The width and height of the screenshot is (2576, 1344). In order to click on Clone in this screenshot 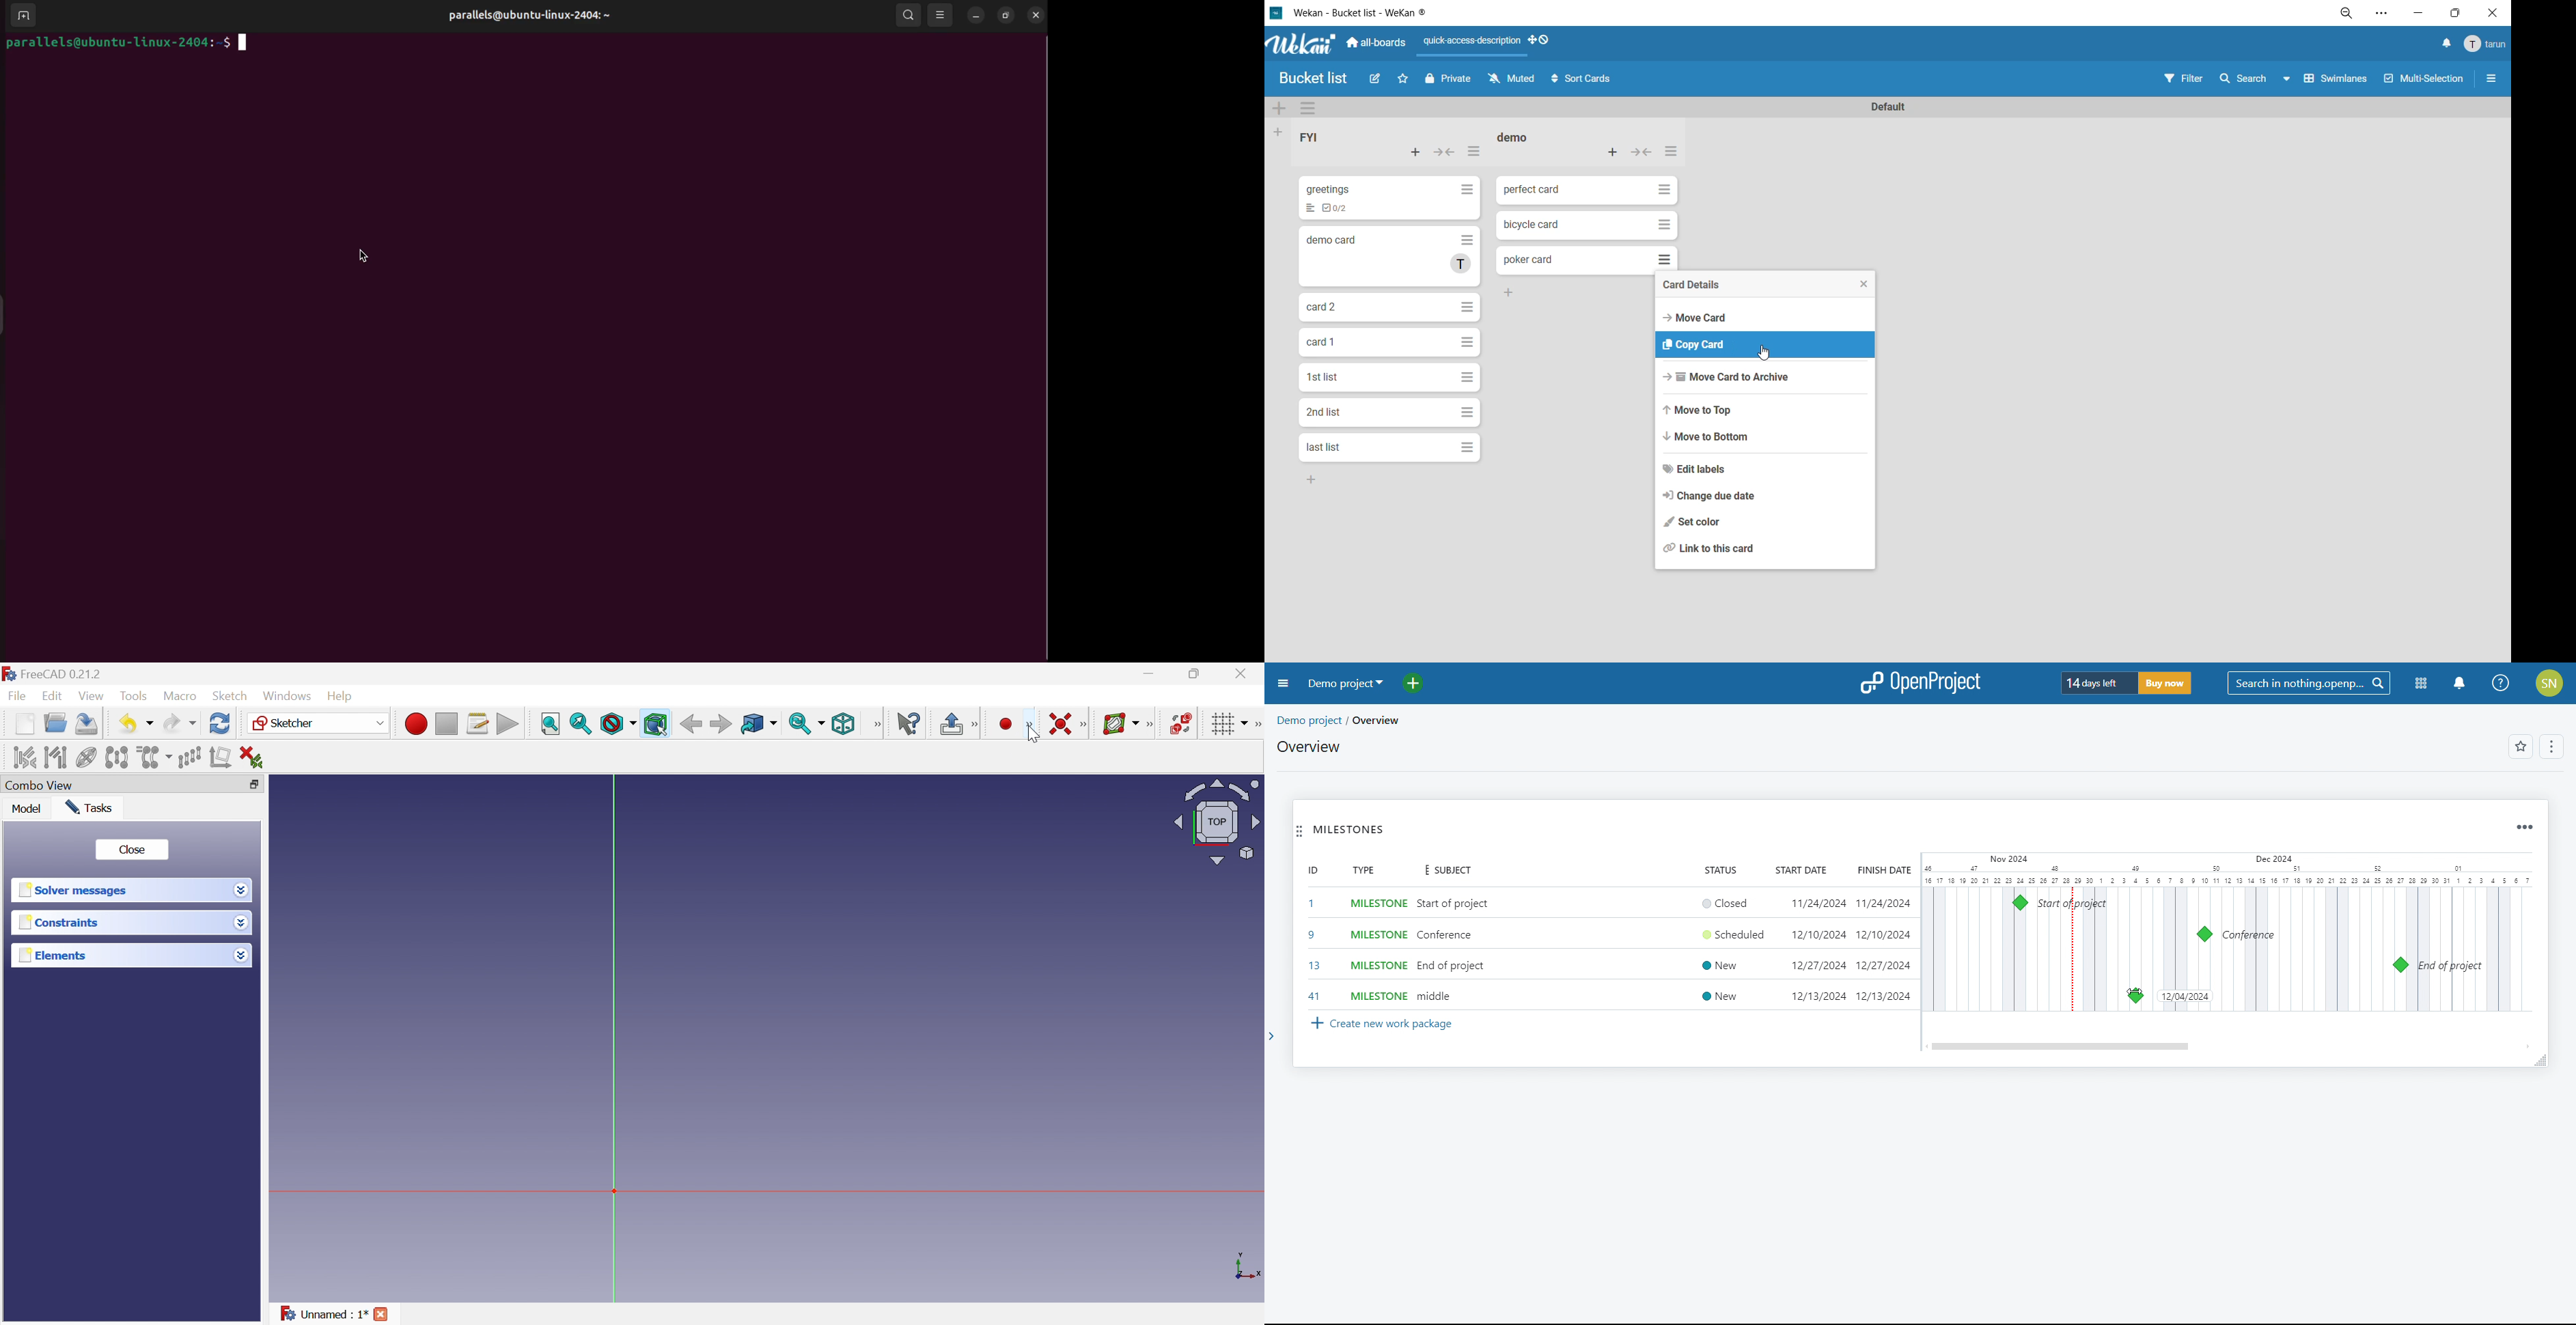, I will do `click(153, 758)`.